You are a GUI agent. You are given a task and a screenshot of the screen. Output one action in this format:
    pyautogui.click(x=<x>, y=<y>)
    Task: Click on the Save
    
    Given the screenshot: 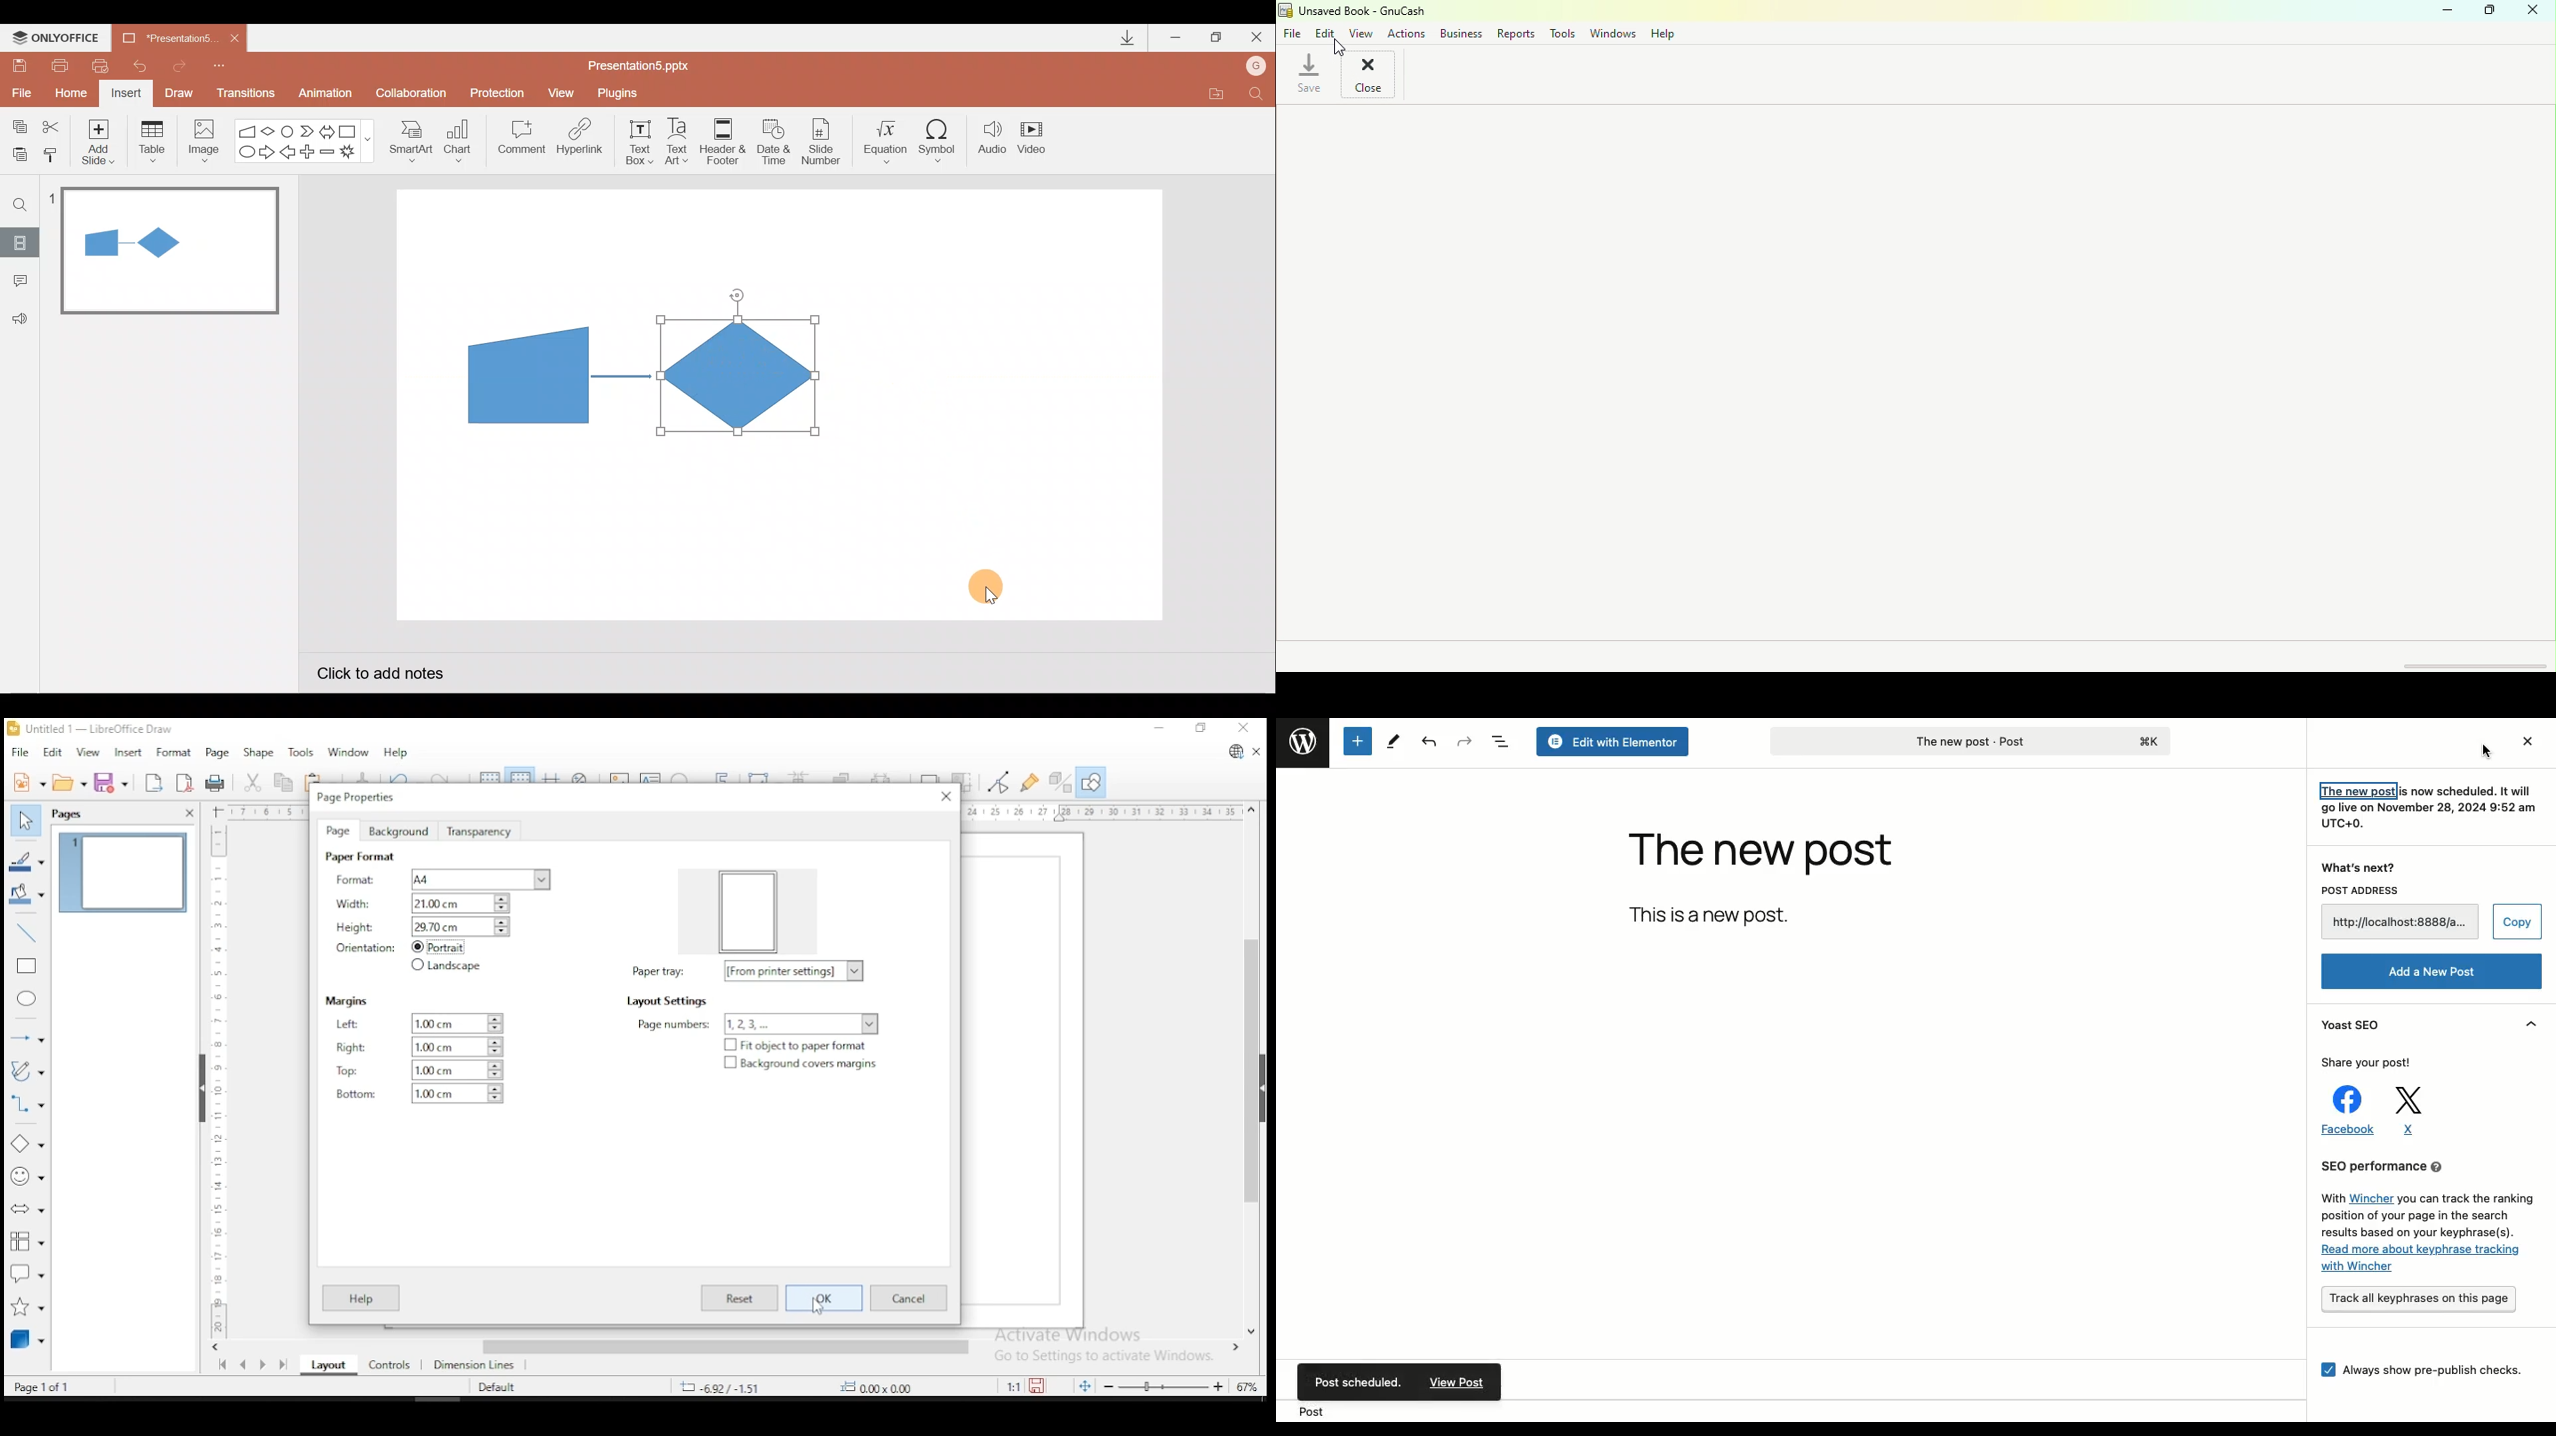 What is the action you would take?
    pyautogui.click(x=1307, y=75)
    